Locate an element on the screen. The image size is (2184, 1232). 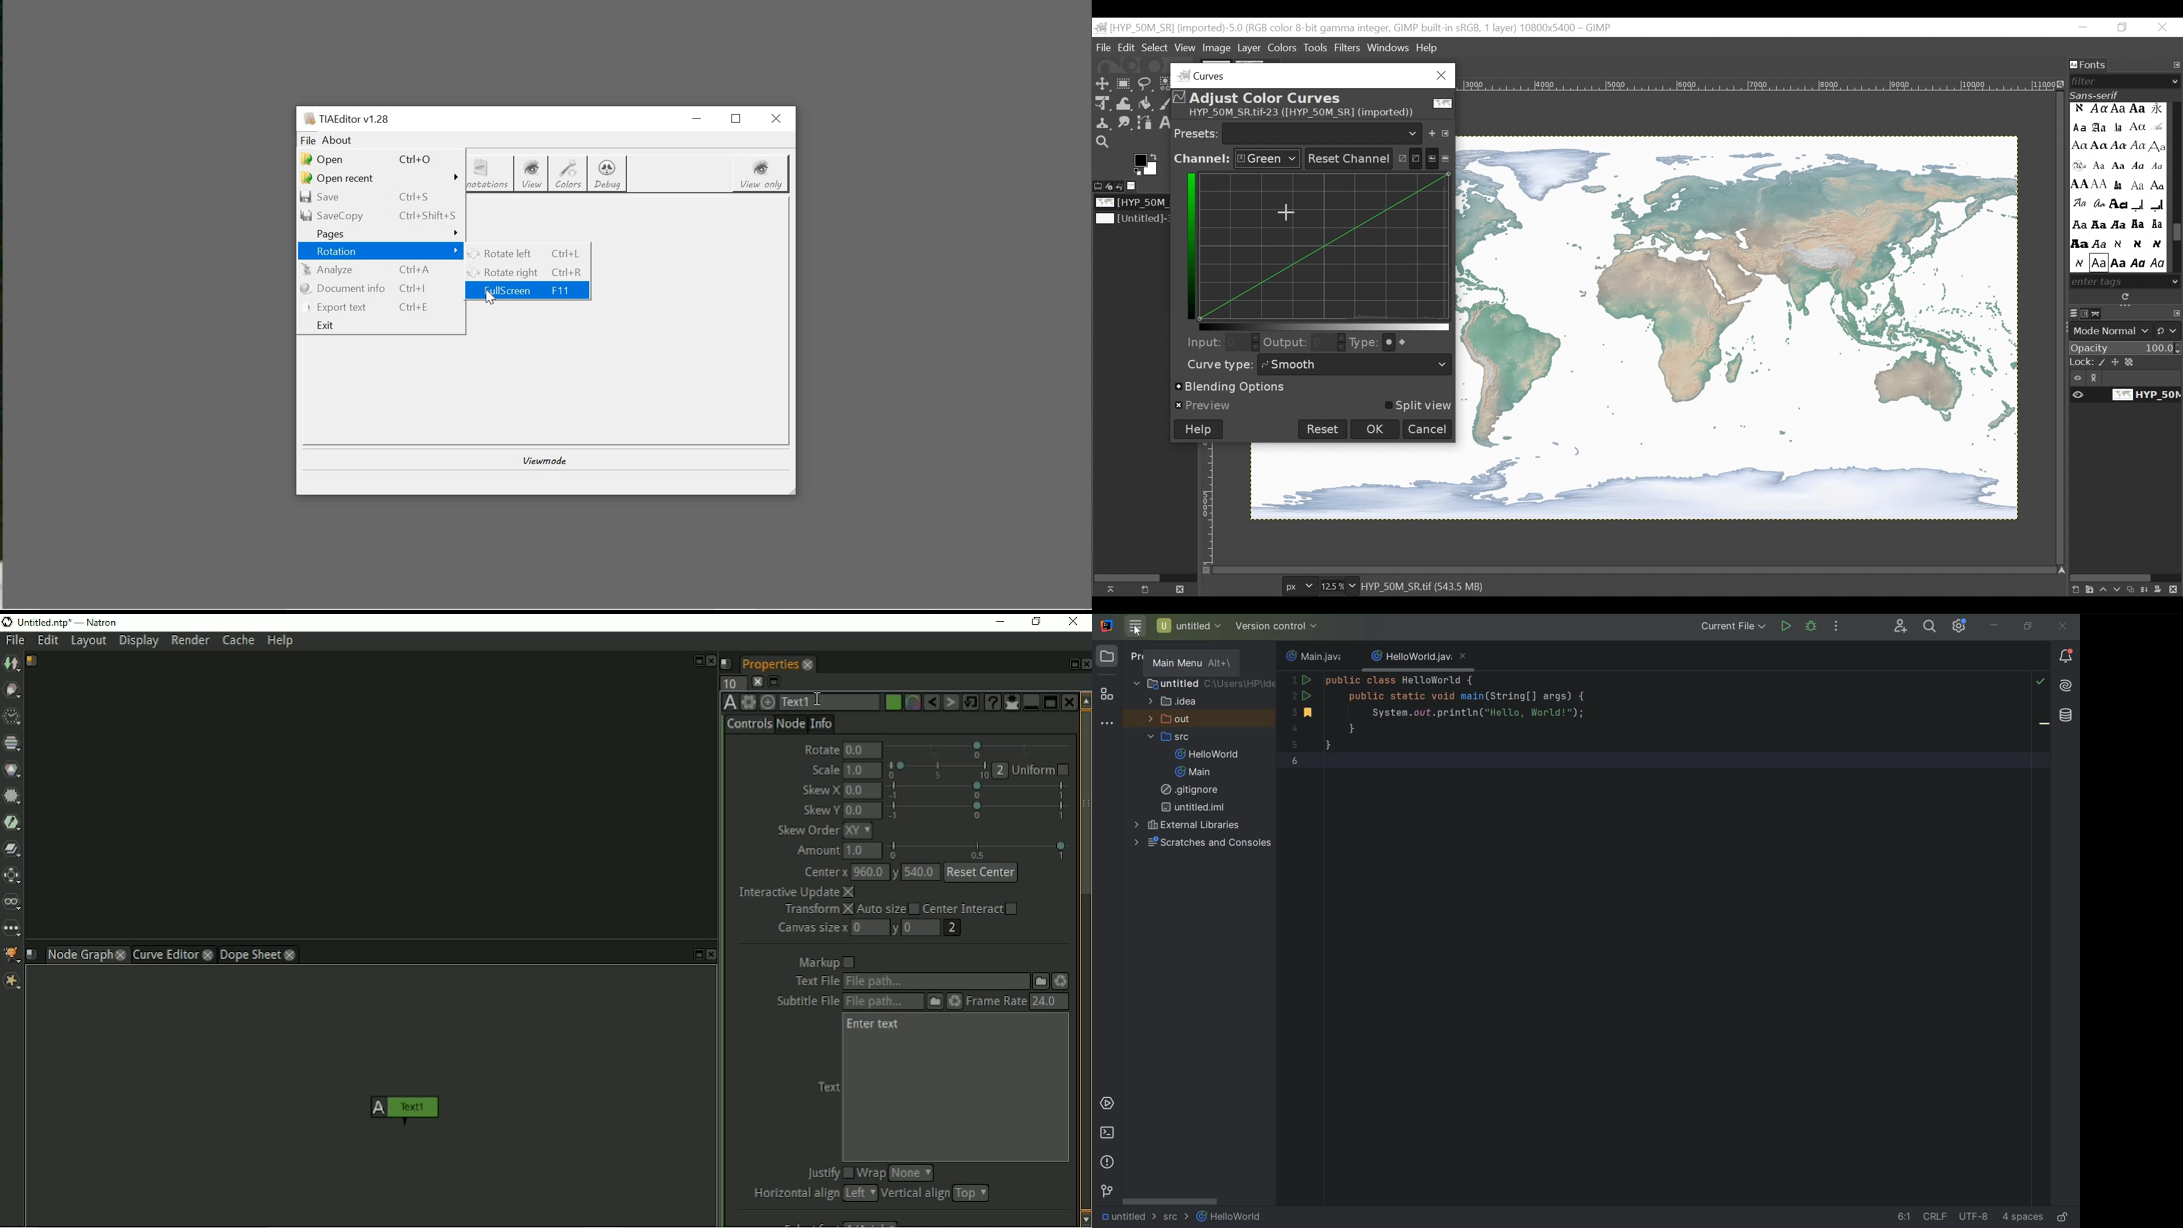
run/debug configuration is located at coordinates (1734, 628).